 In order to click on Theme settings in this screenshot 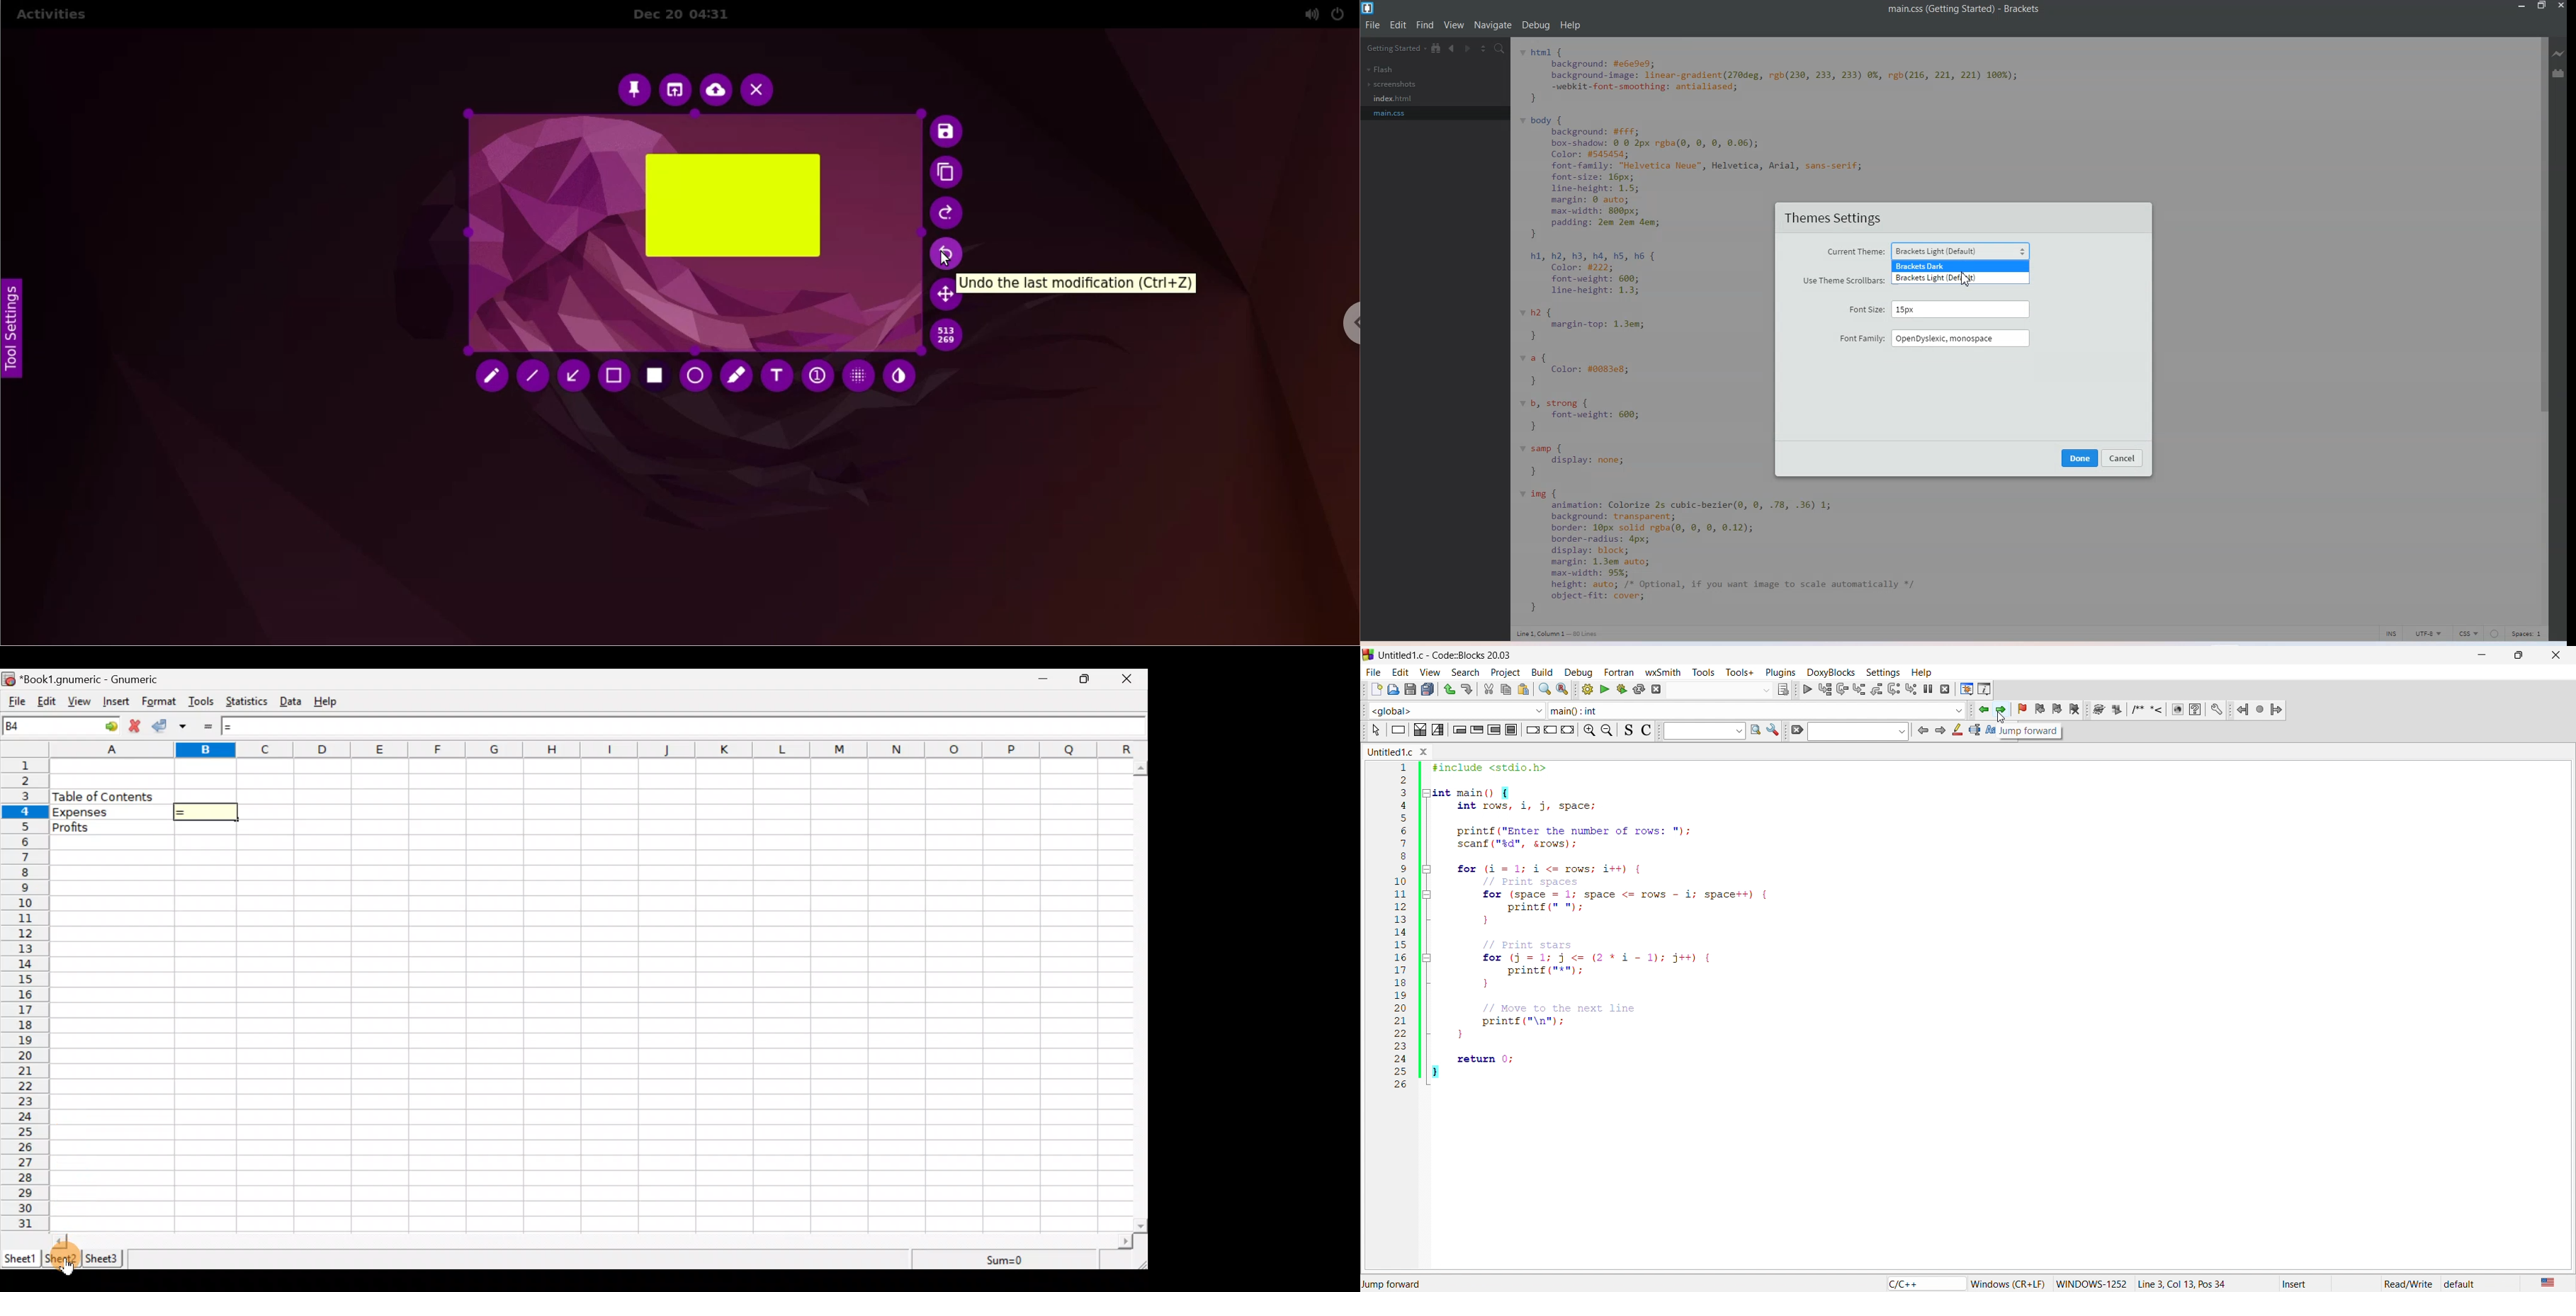, I will do `click(1839, 218)`.